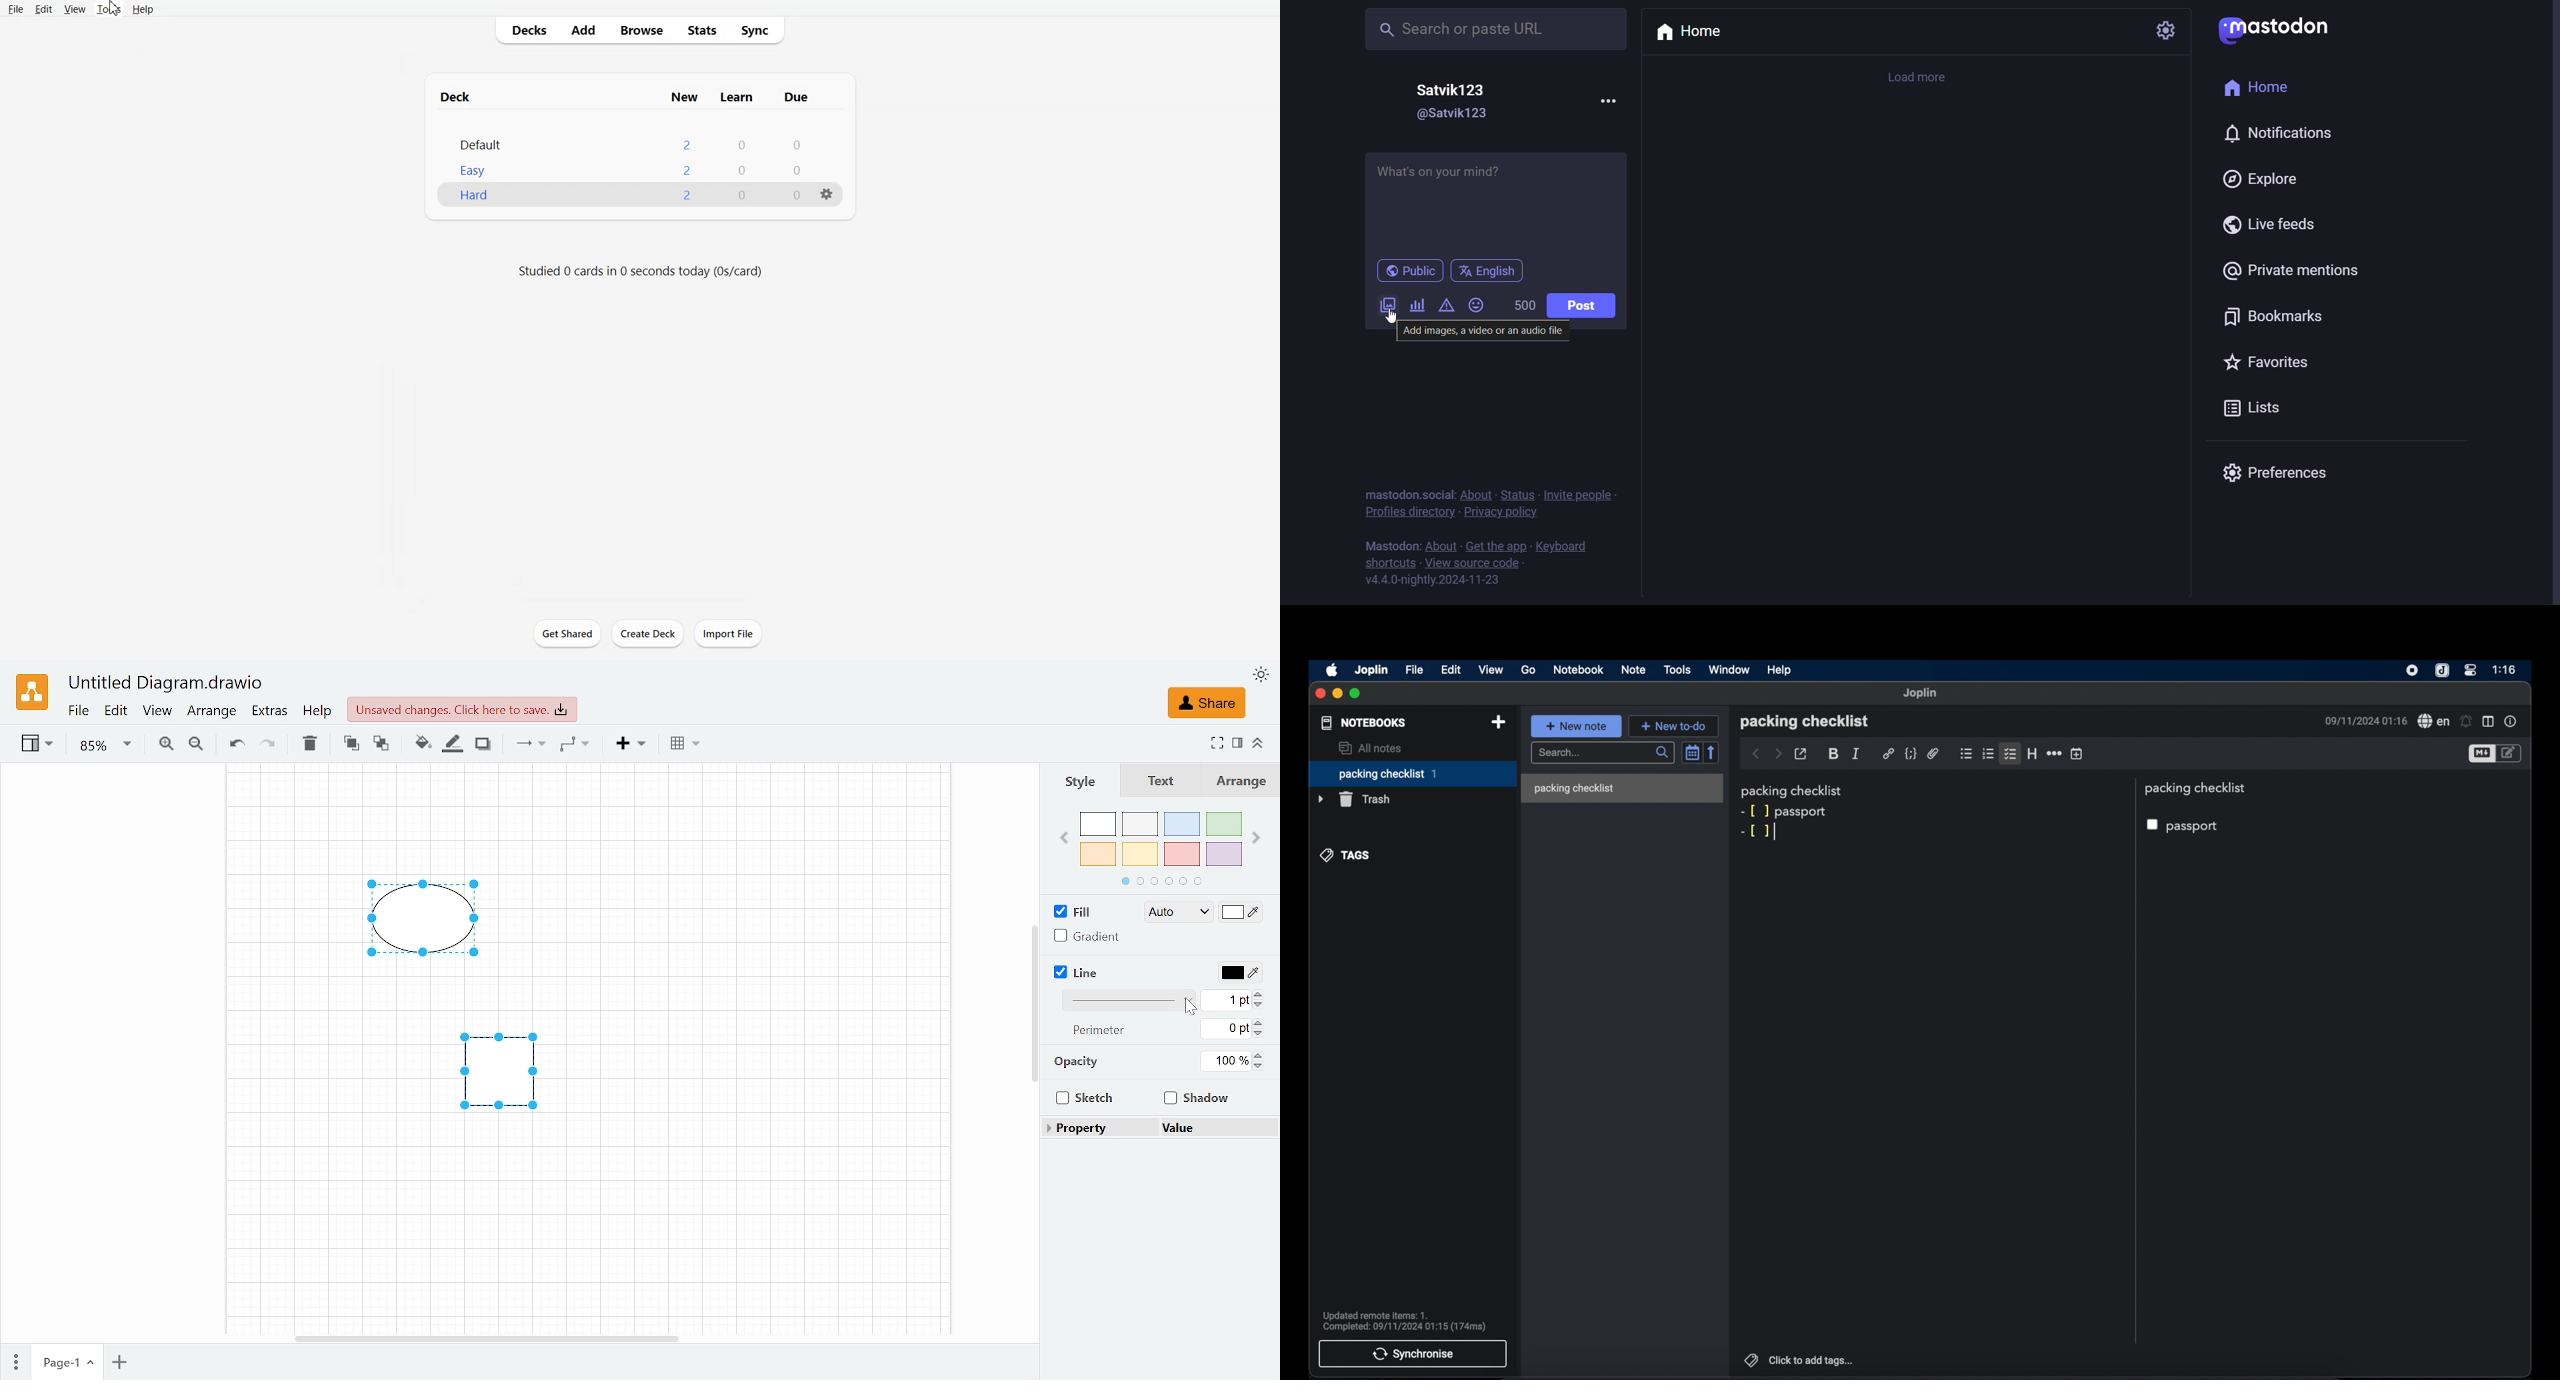  I want to click on Colors, so click(1162, 849).